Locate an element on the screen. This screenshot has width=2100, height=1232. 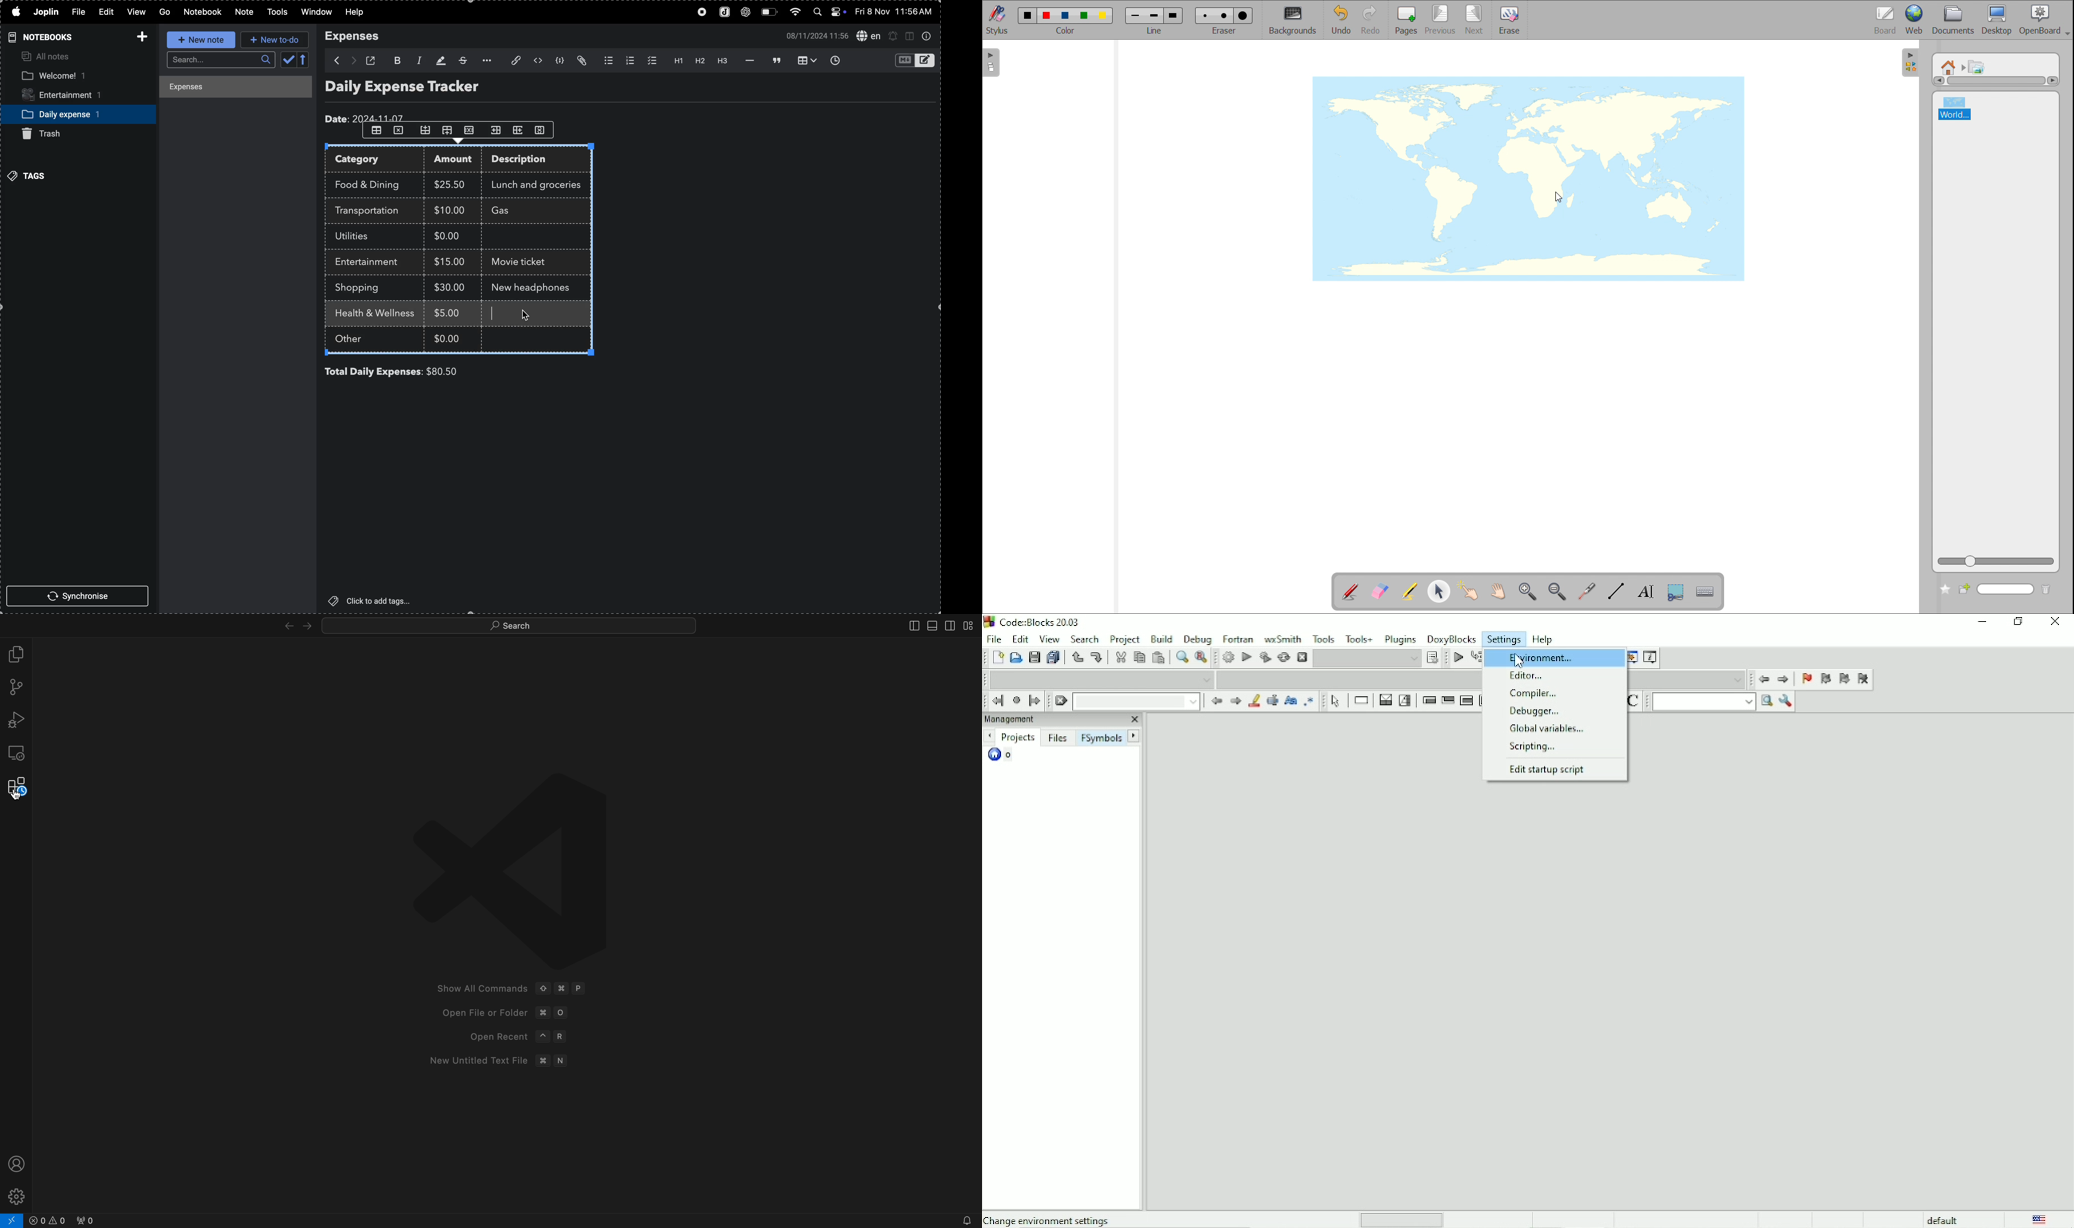
$25.00 is located at coordinates (452, 185).